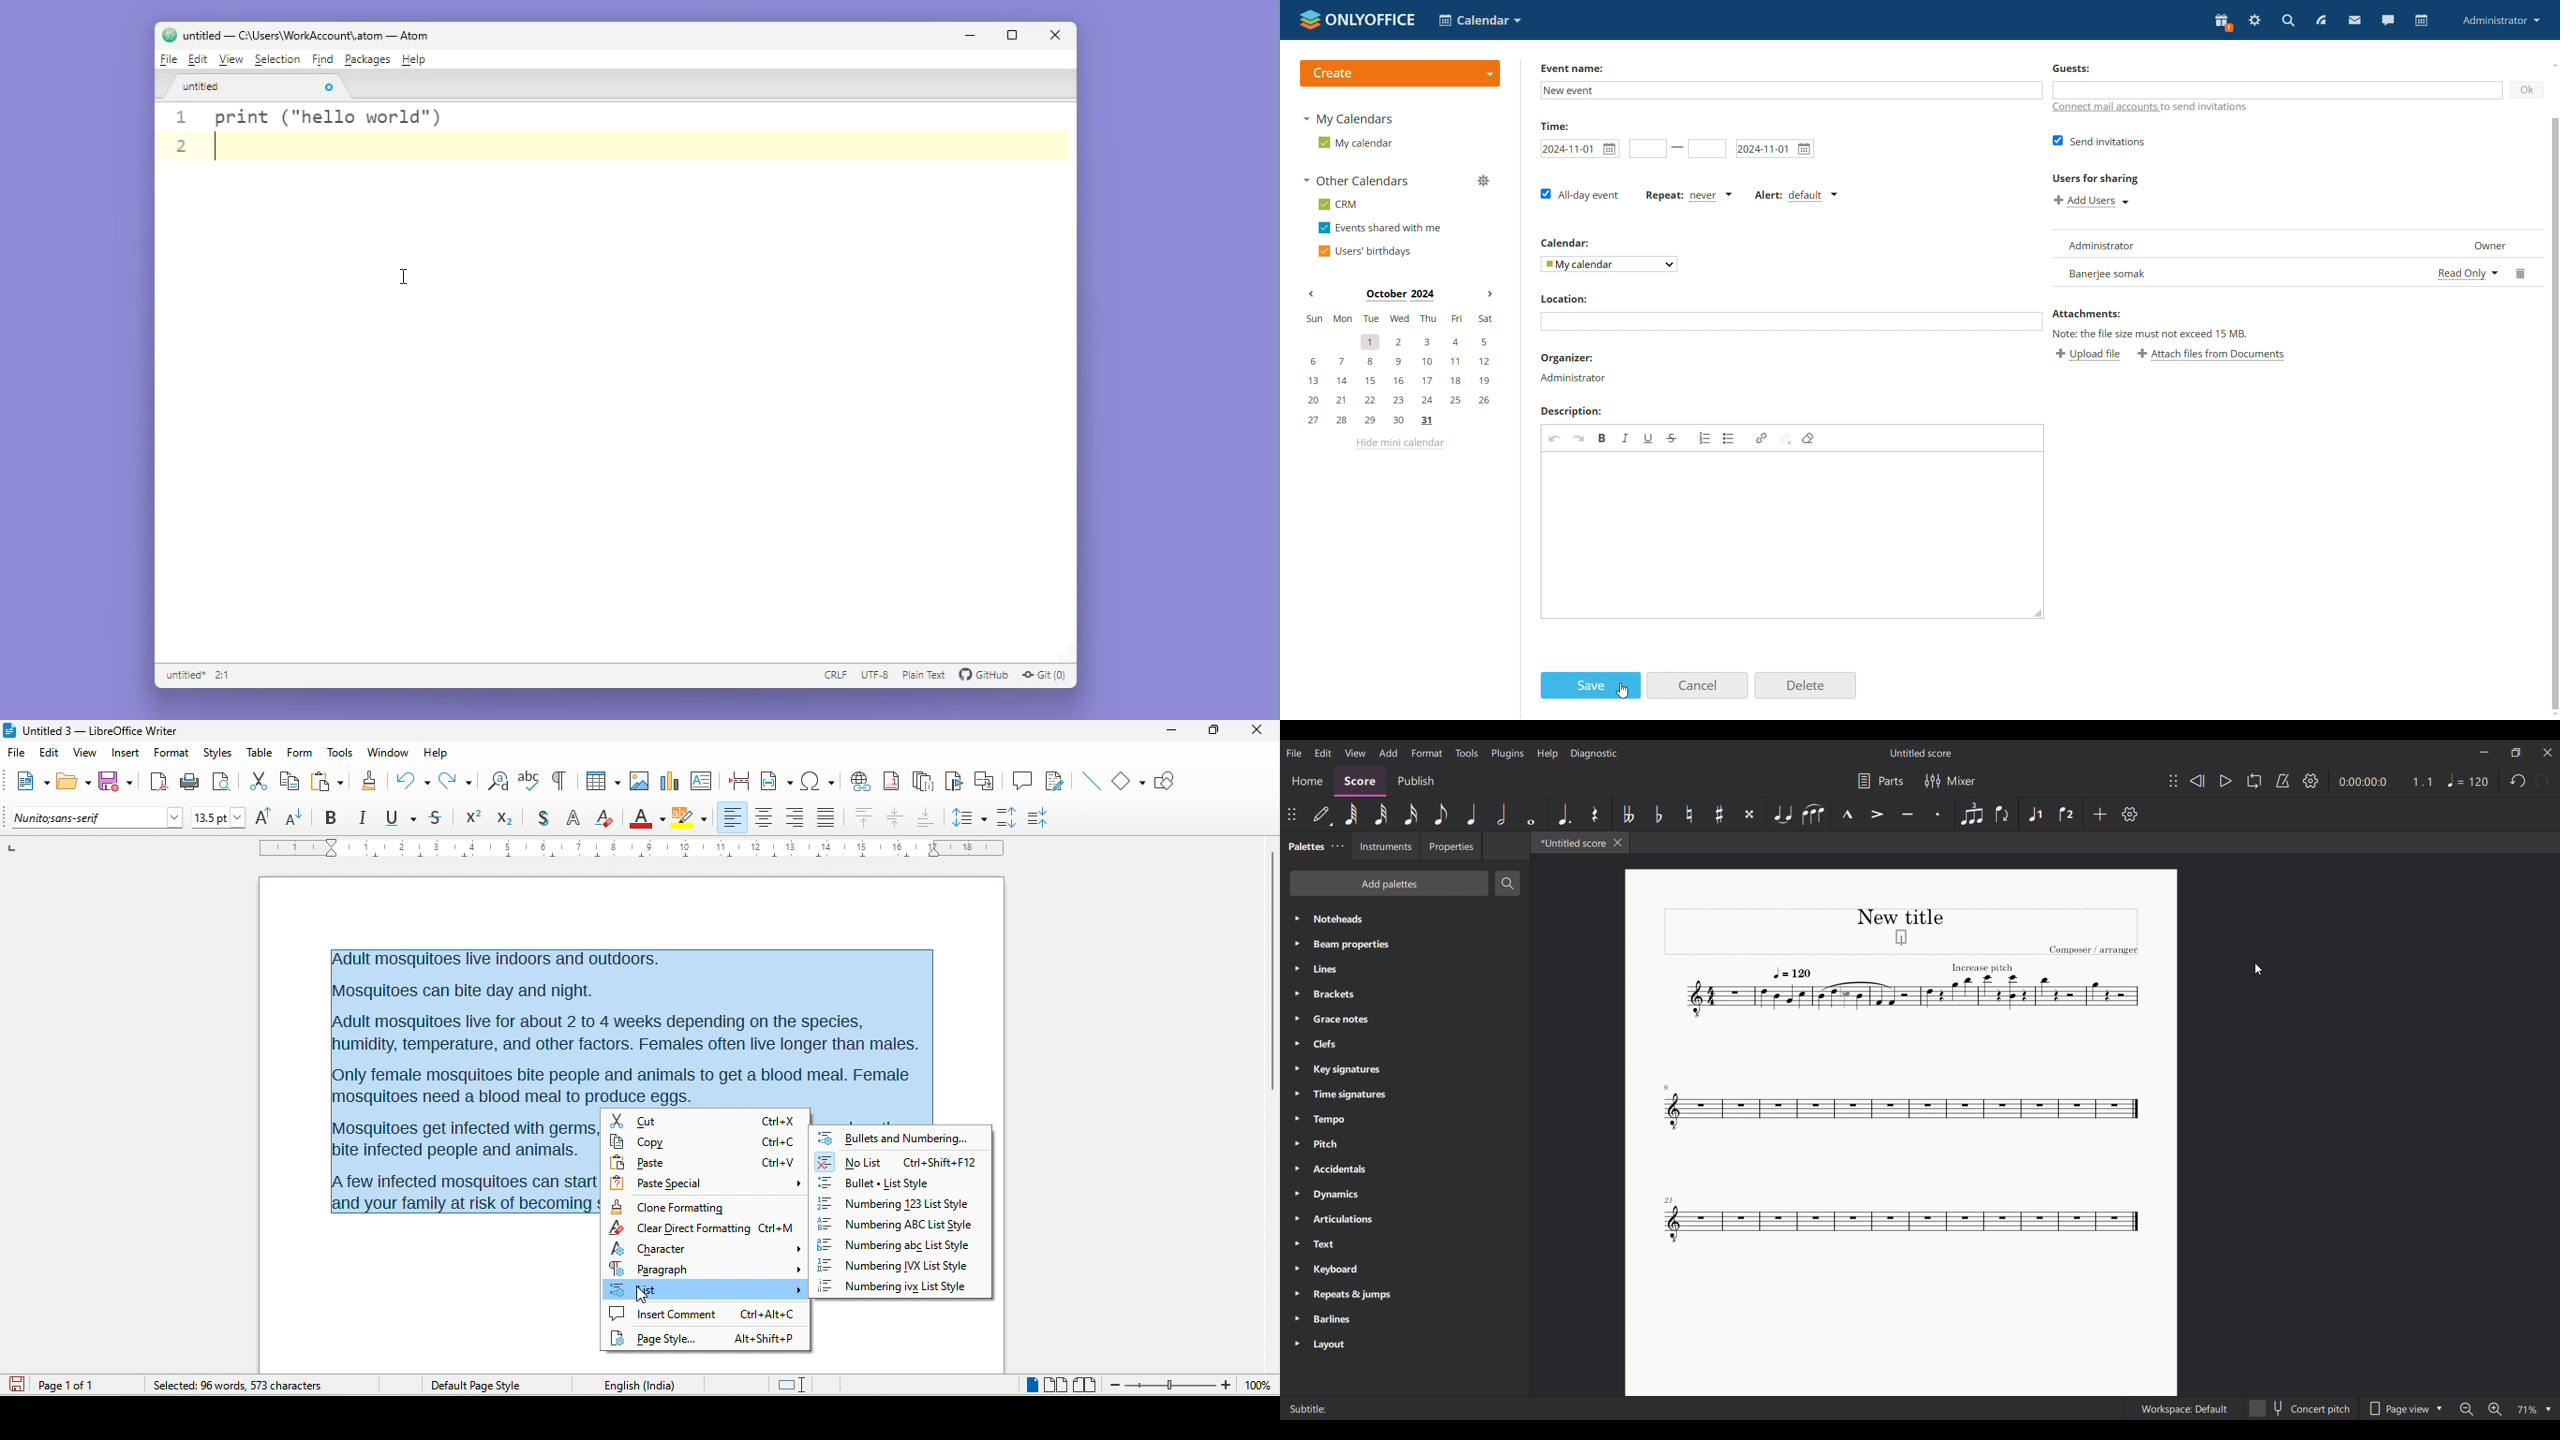 The image size is (2576, 1456). Describe the element at coordinates (1579, 439) in the screenshot. I see `redo` at that location.